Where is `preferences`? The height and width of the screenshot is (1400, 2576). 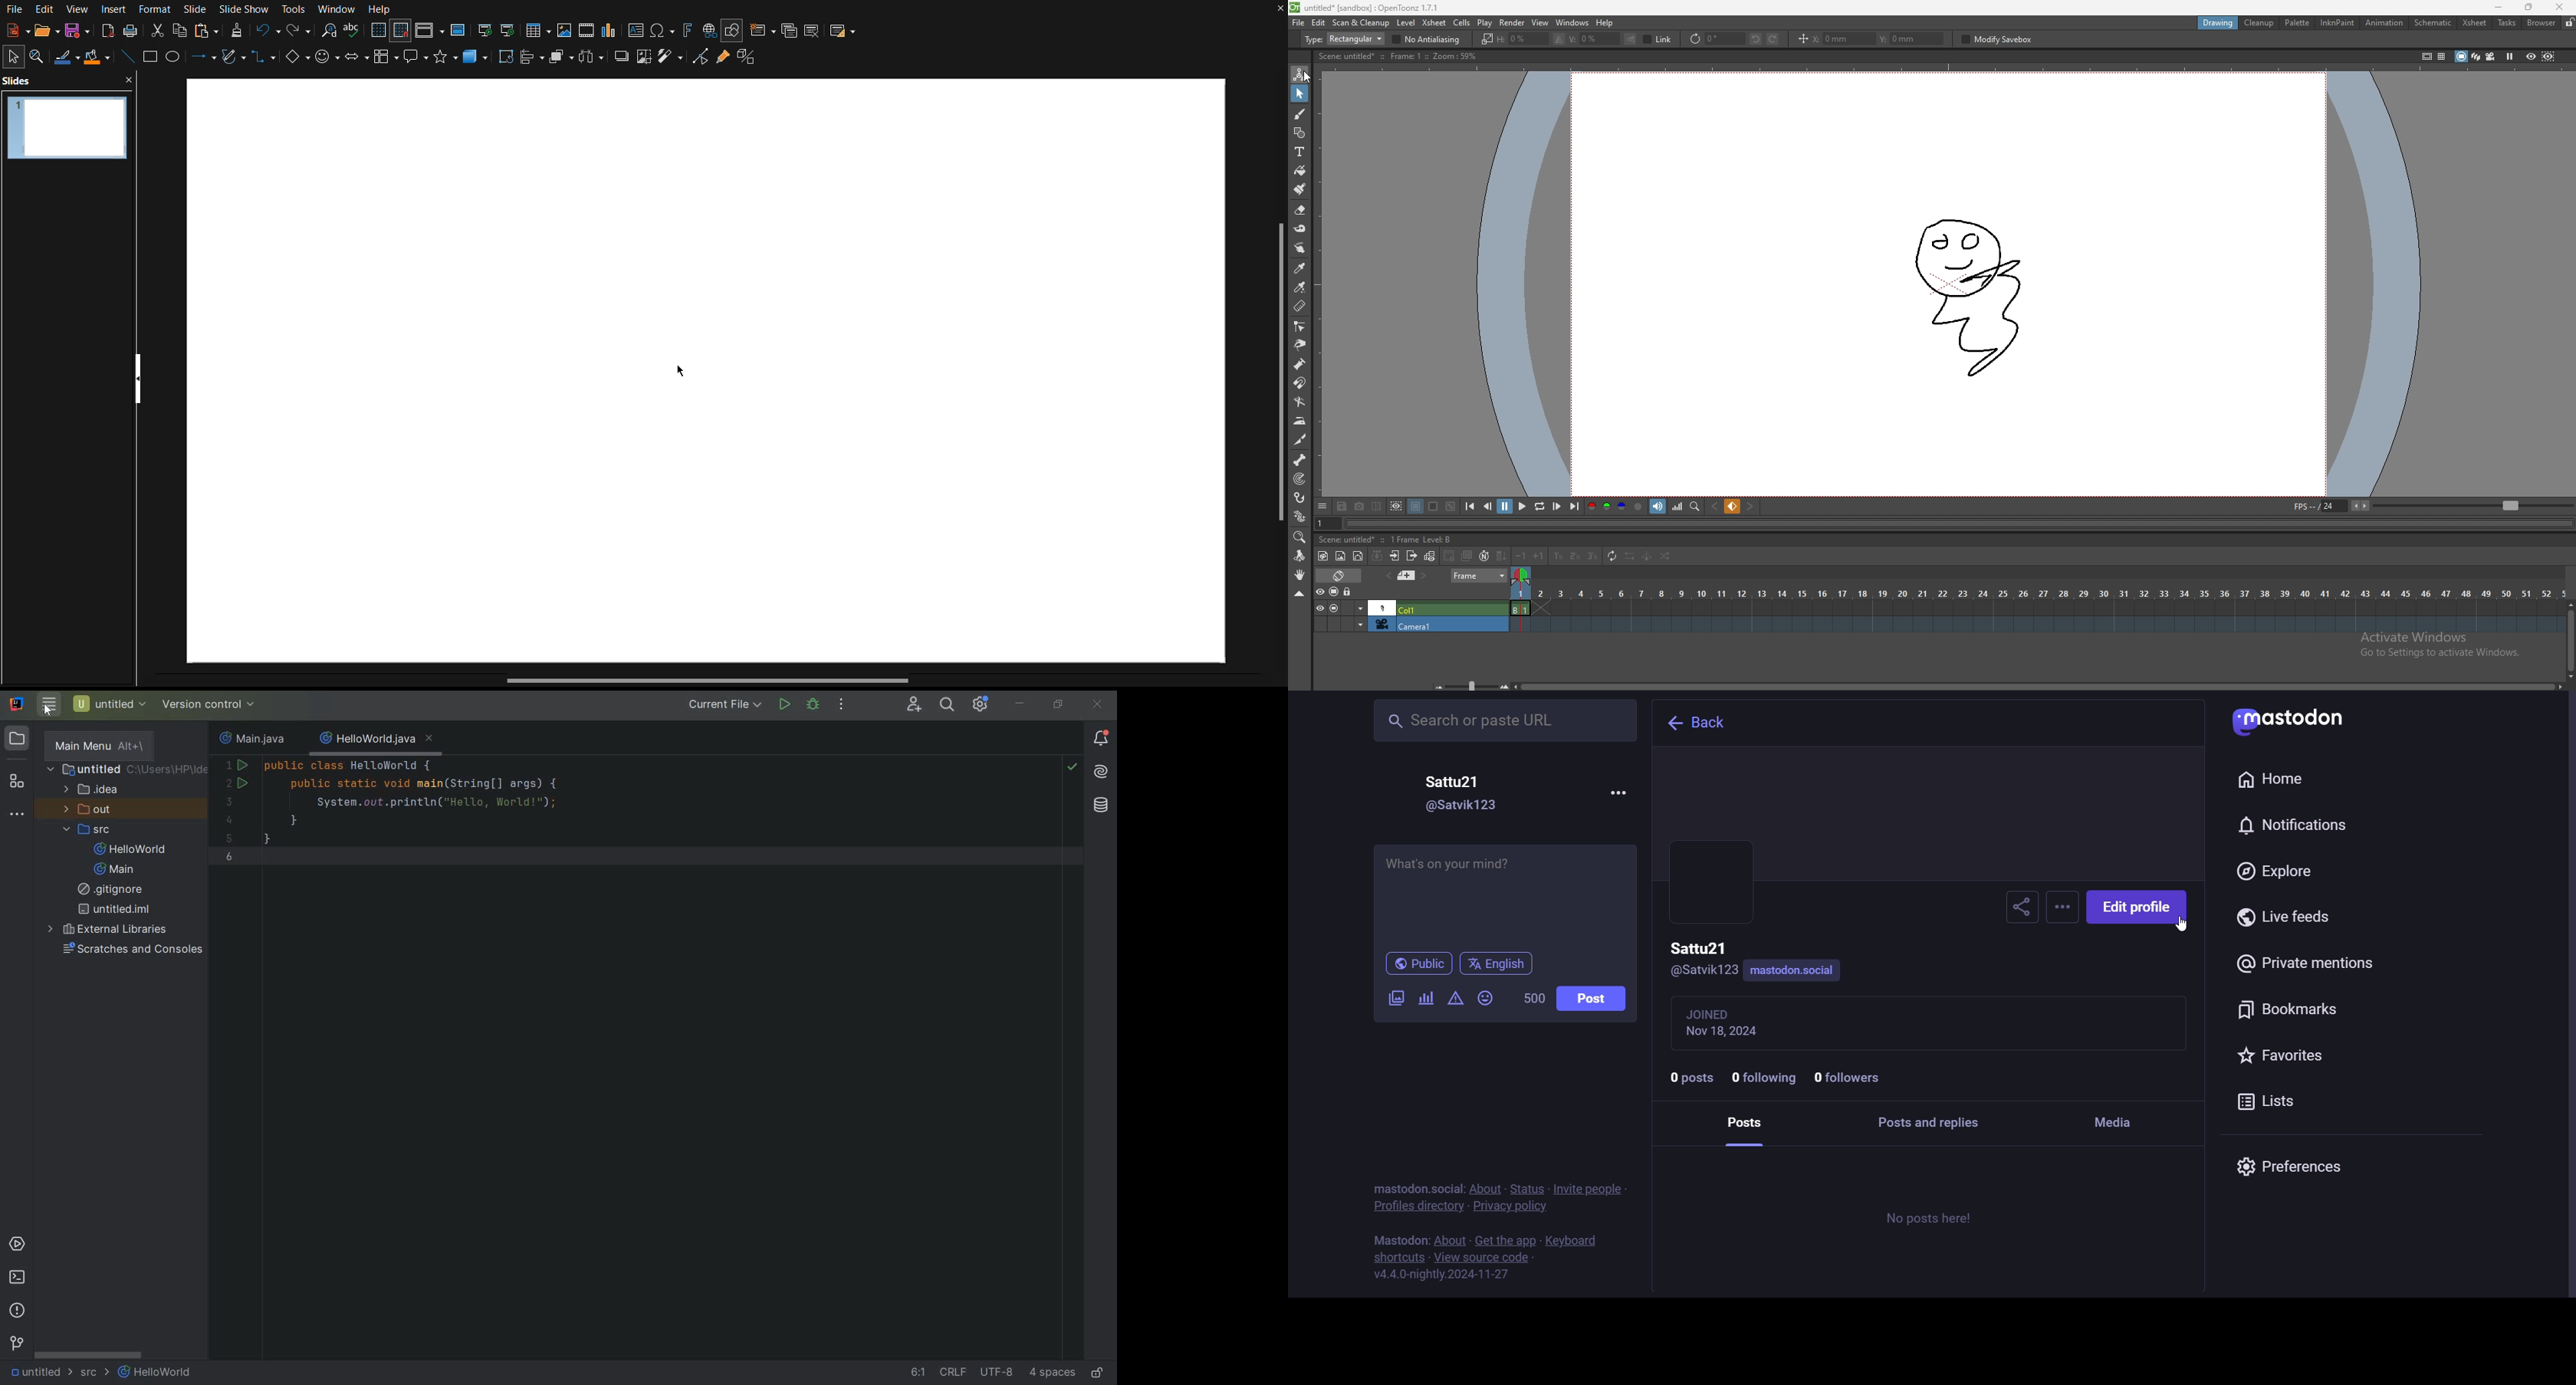 preferences is located at coordinates (2289, 1166).